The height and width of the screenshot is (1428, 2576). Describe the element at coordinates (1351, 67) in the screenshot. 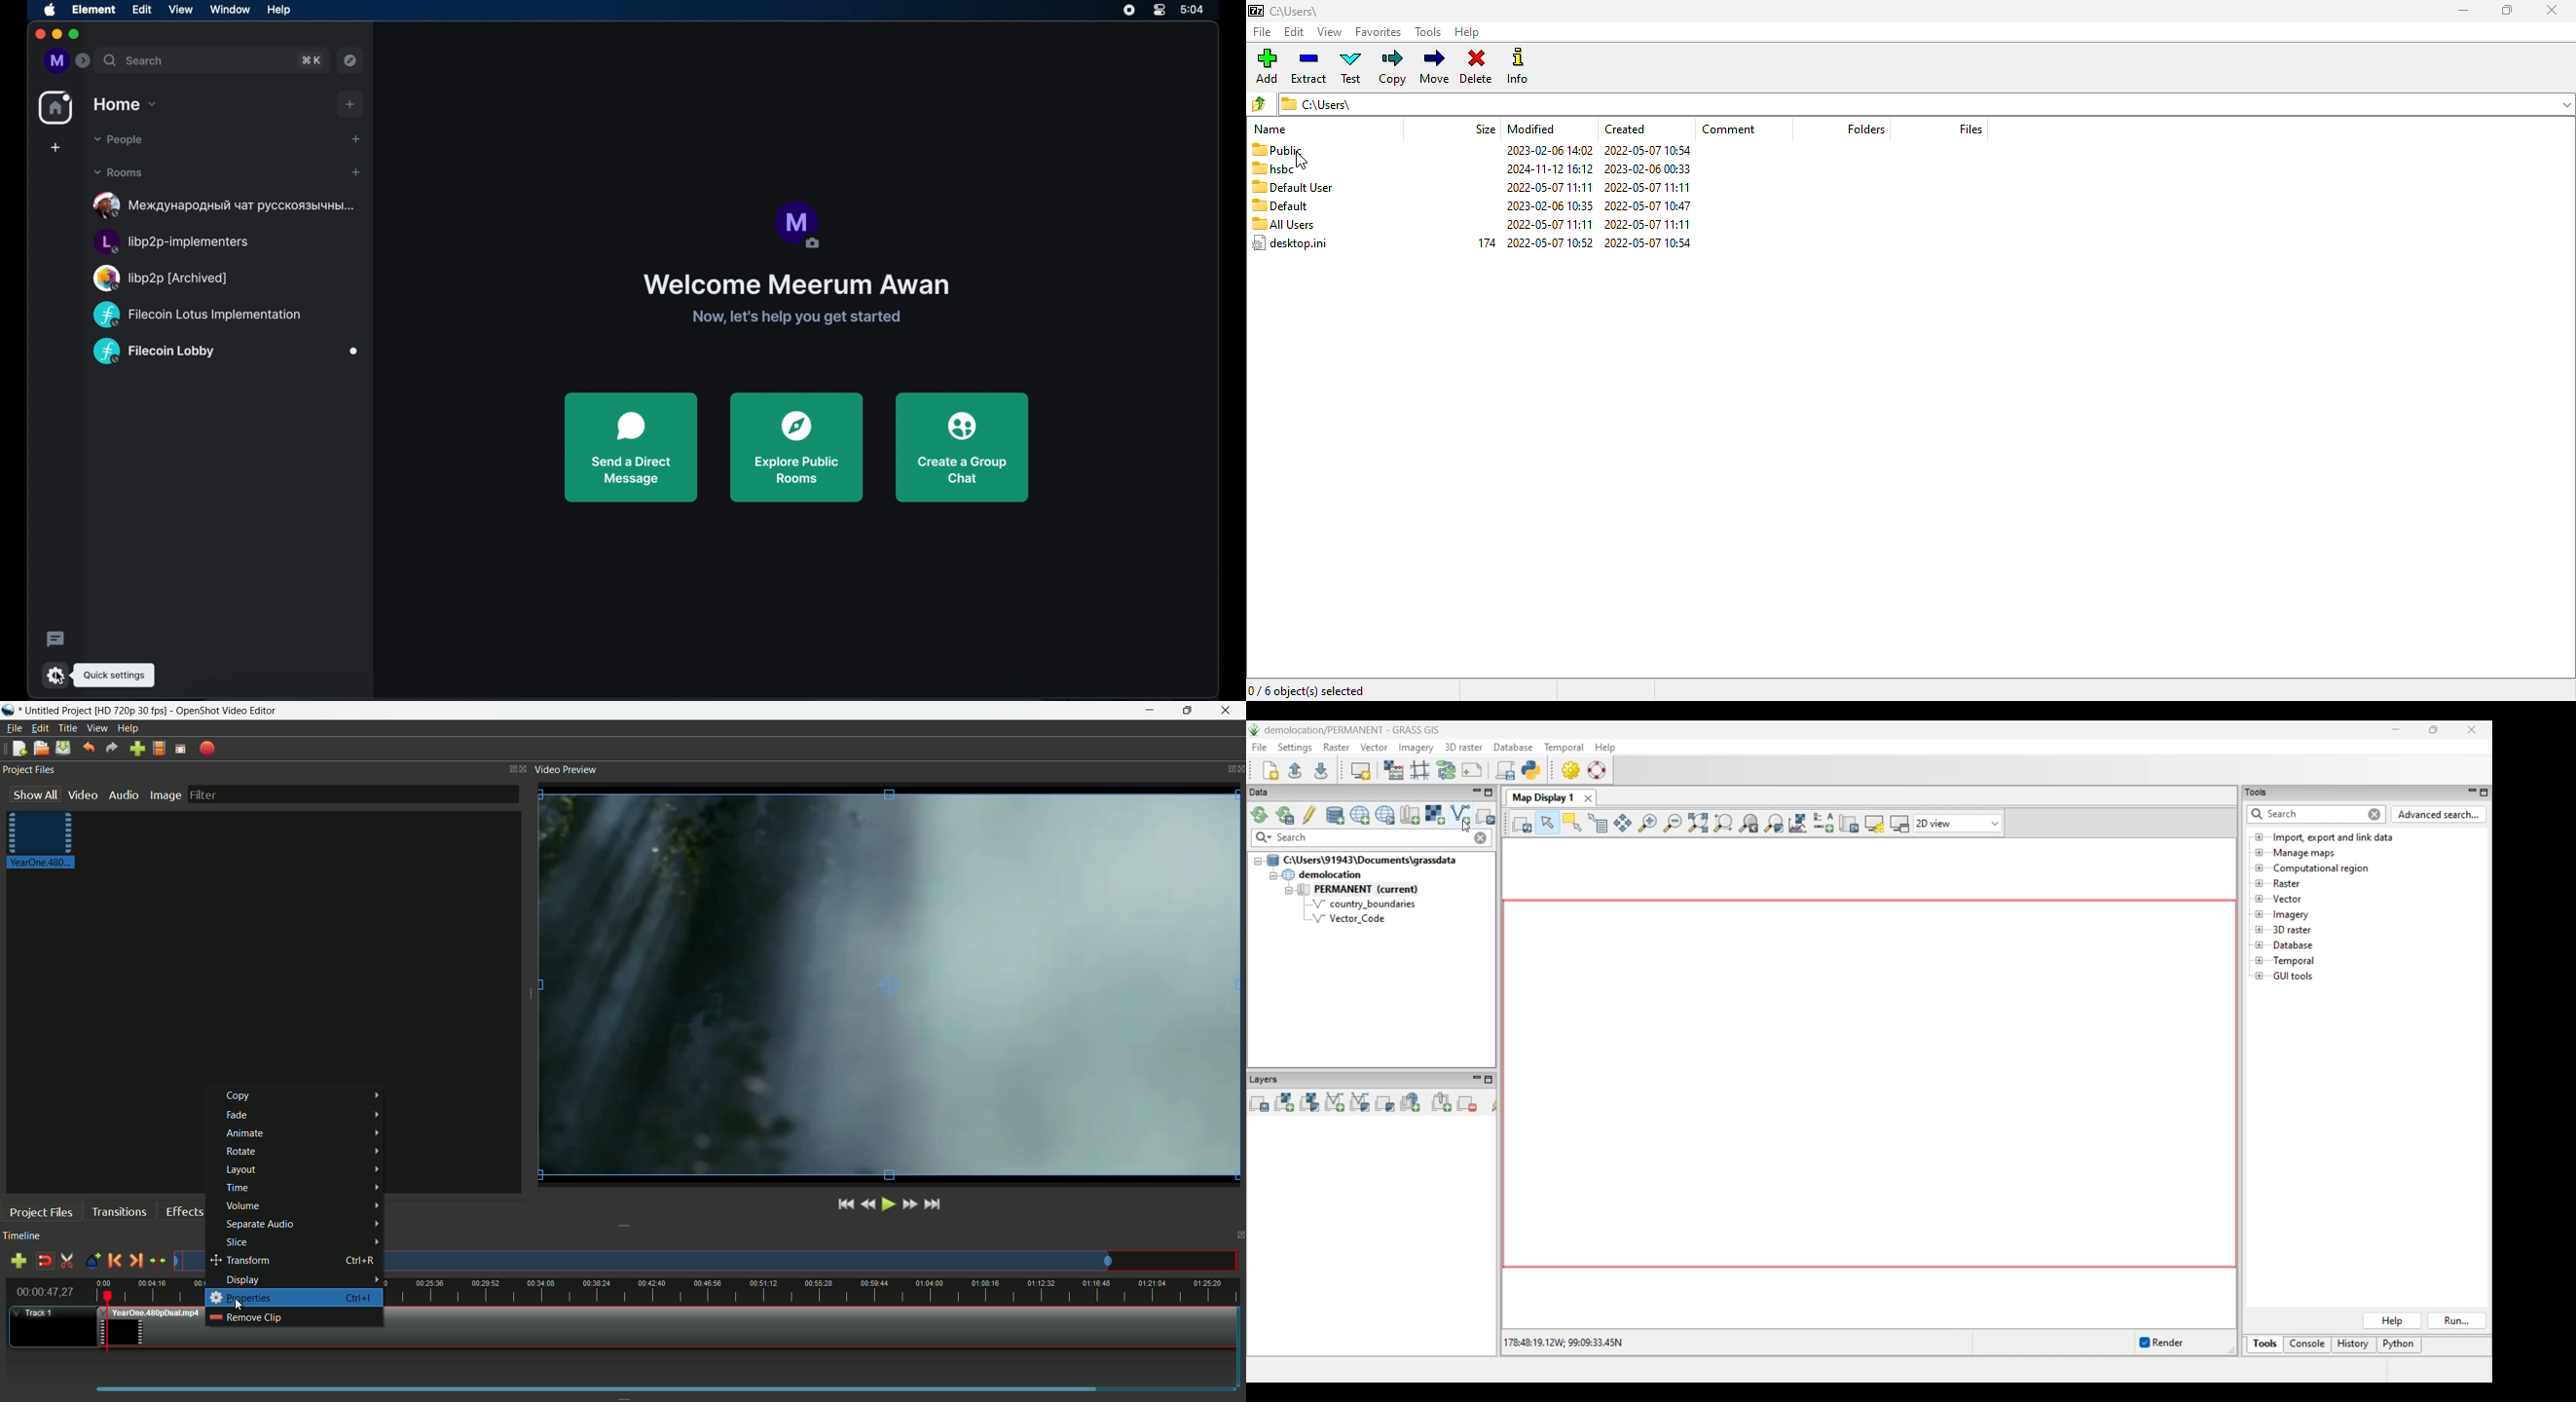

I see `test` at that location.